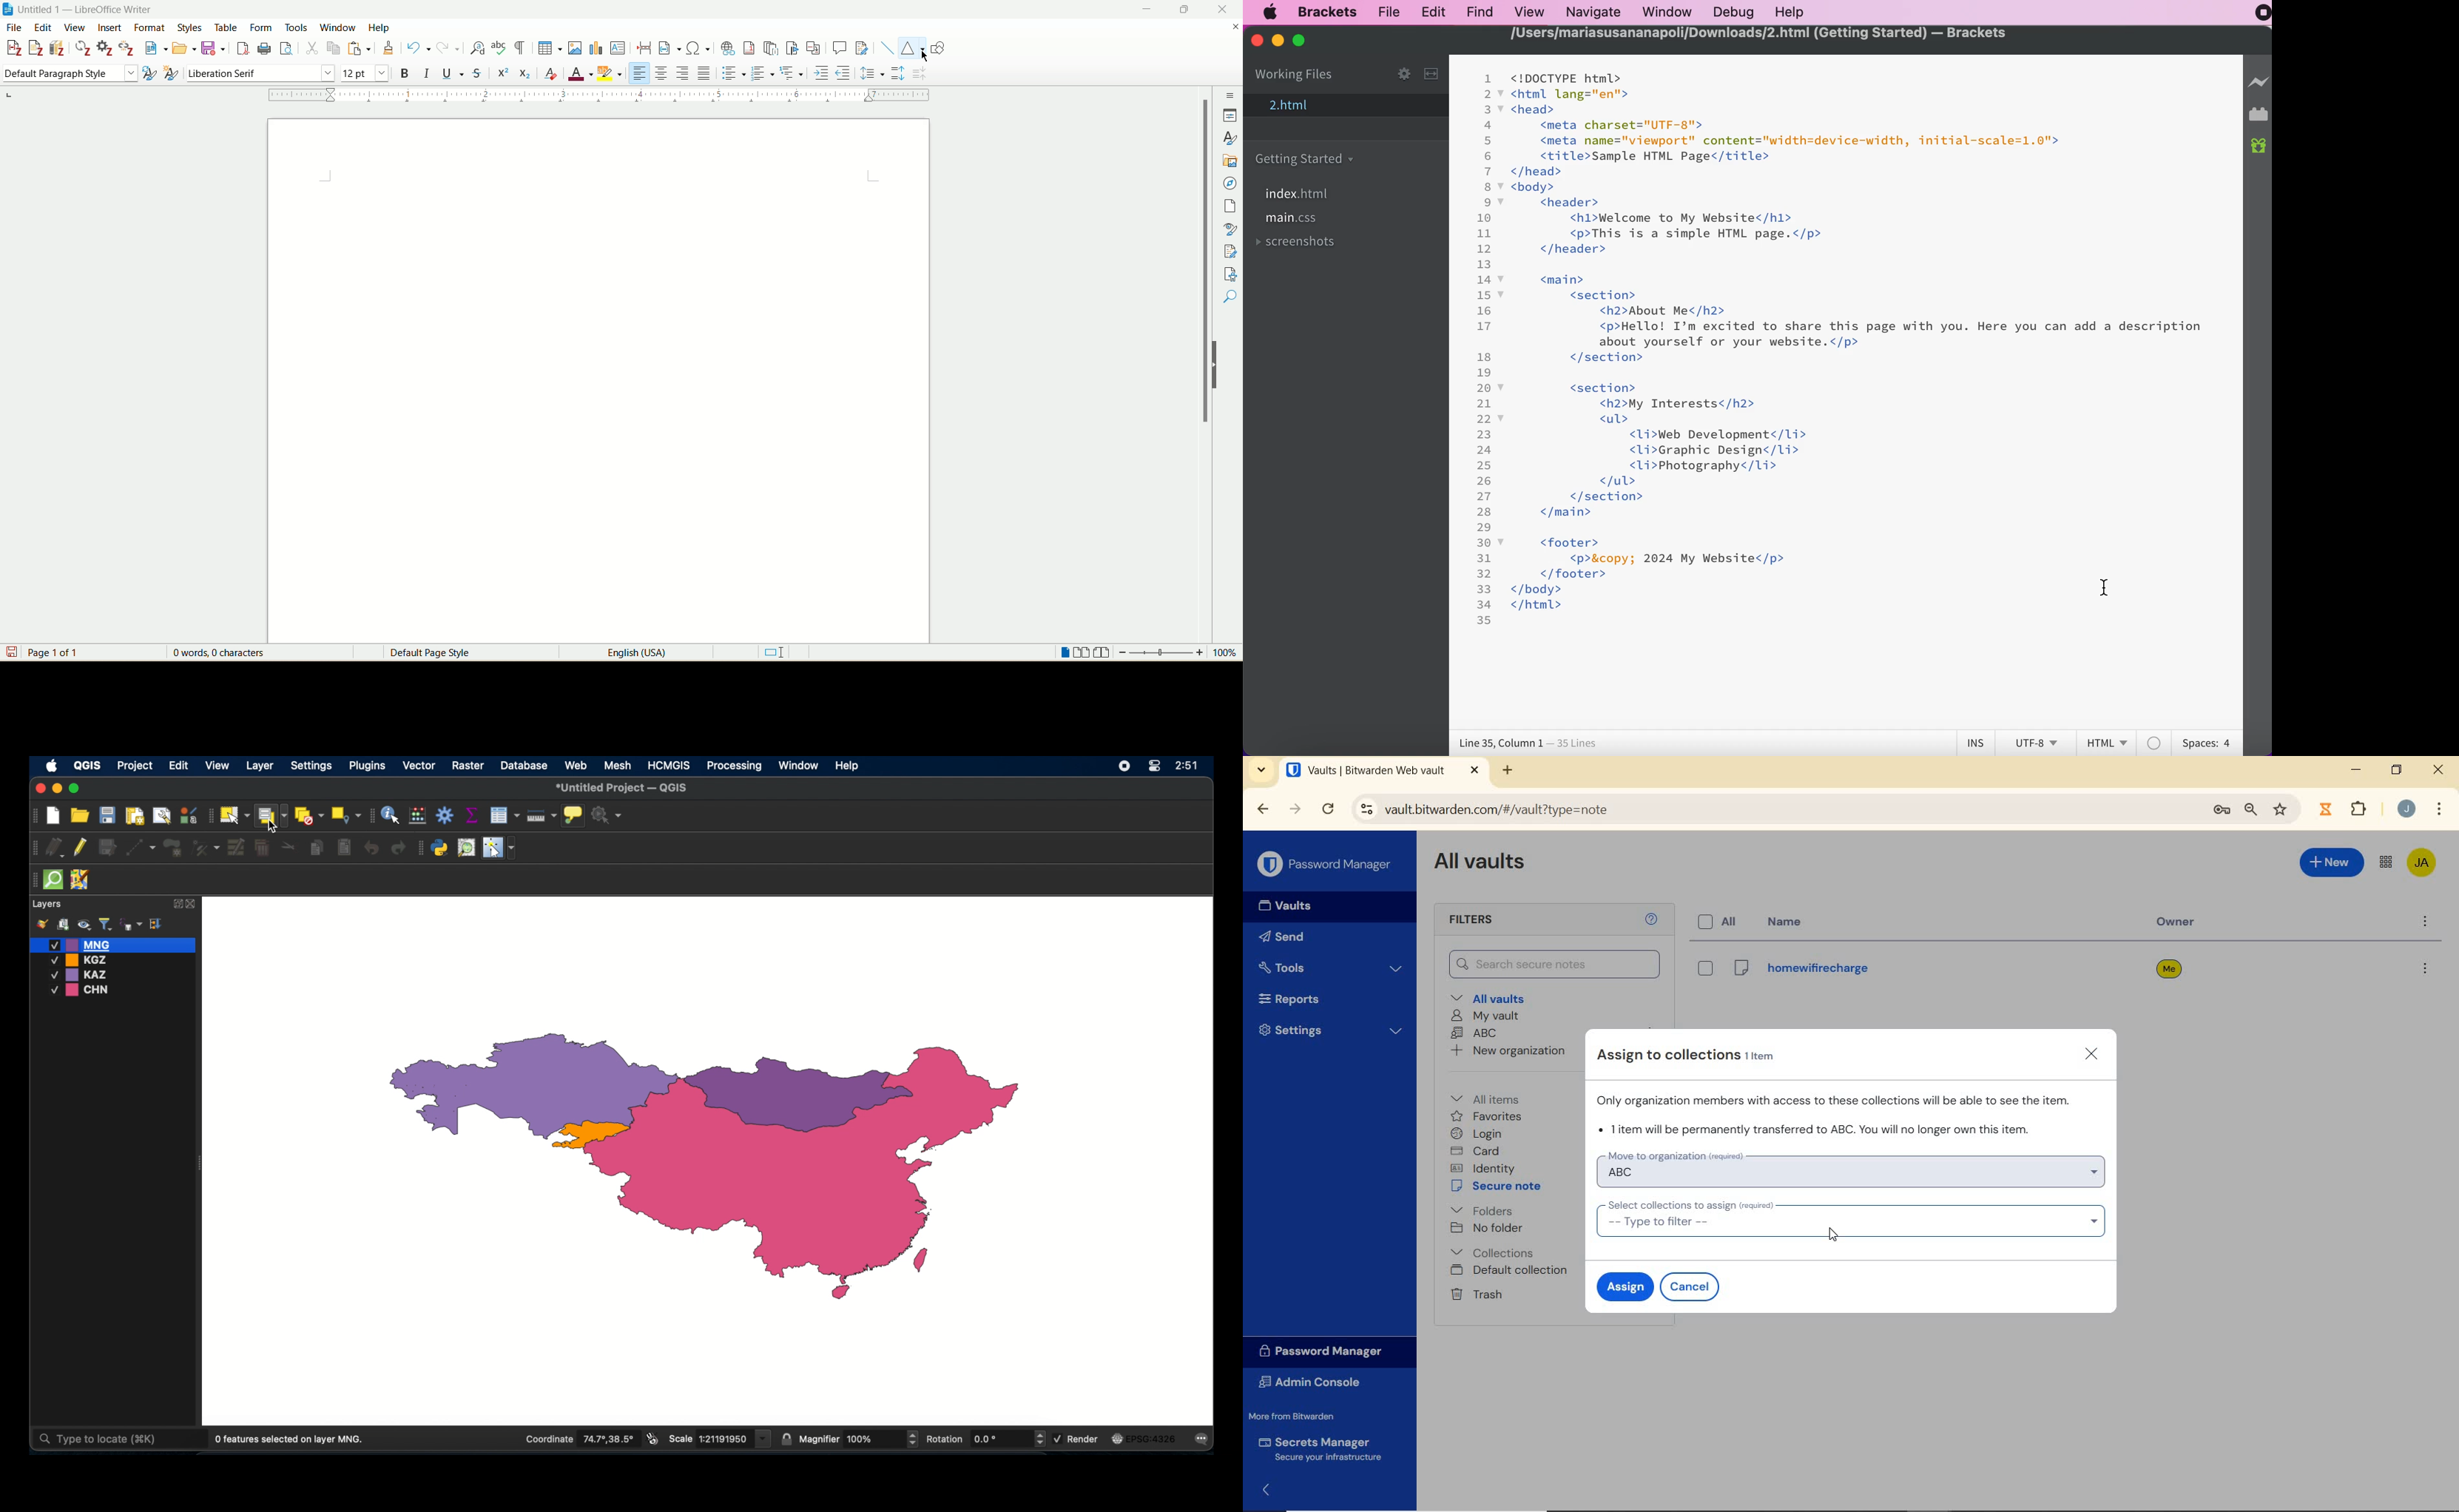 This screenshot has height=1512, width=2464. Describe the element at coordinates (753, 48) in the screenshot. I see `insert footnote` at that location.